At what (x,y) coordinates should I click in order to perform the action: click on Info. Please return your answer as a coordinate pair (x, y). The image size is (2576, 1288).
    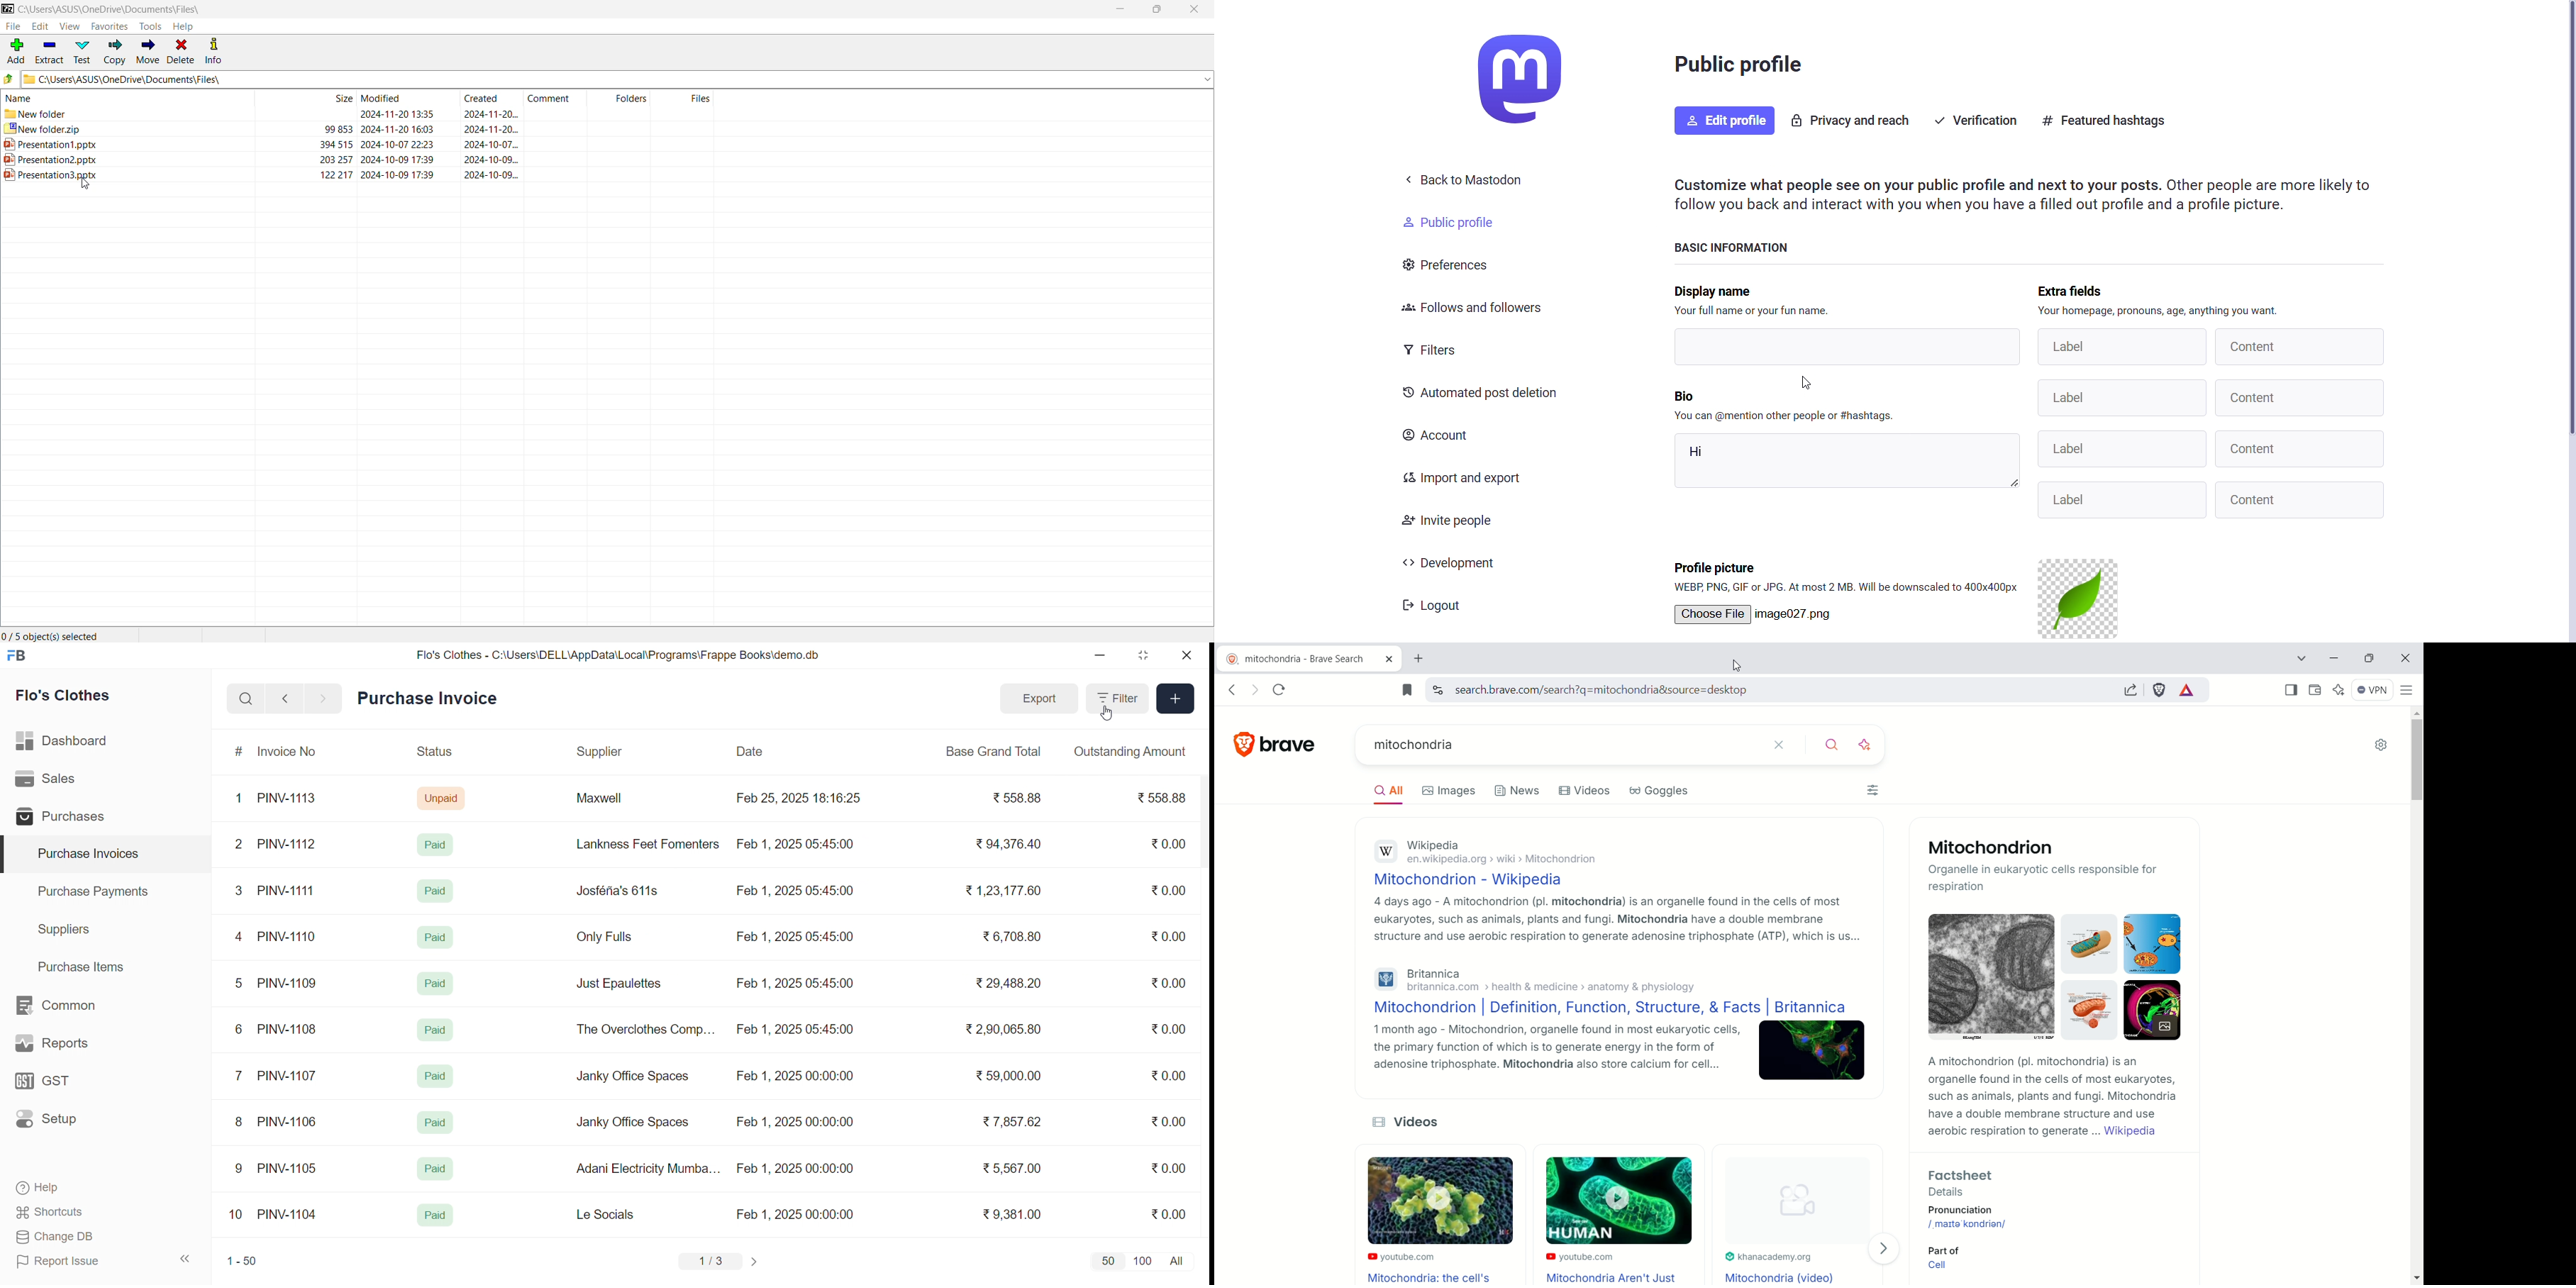
    Looking at the image, I should click on (220, 52).